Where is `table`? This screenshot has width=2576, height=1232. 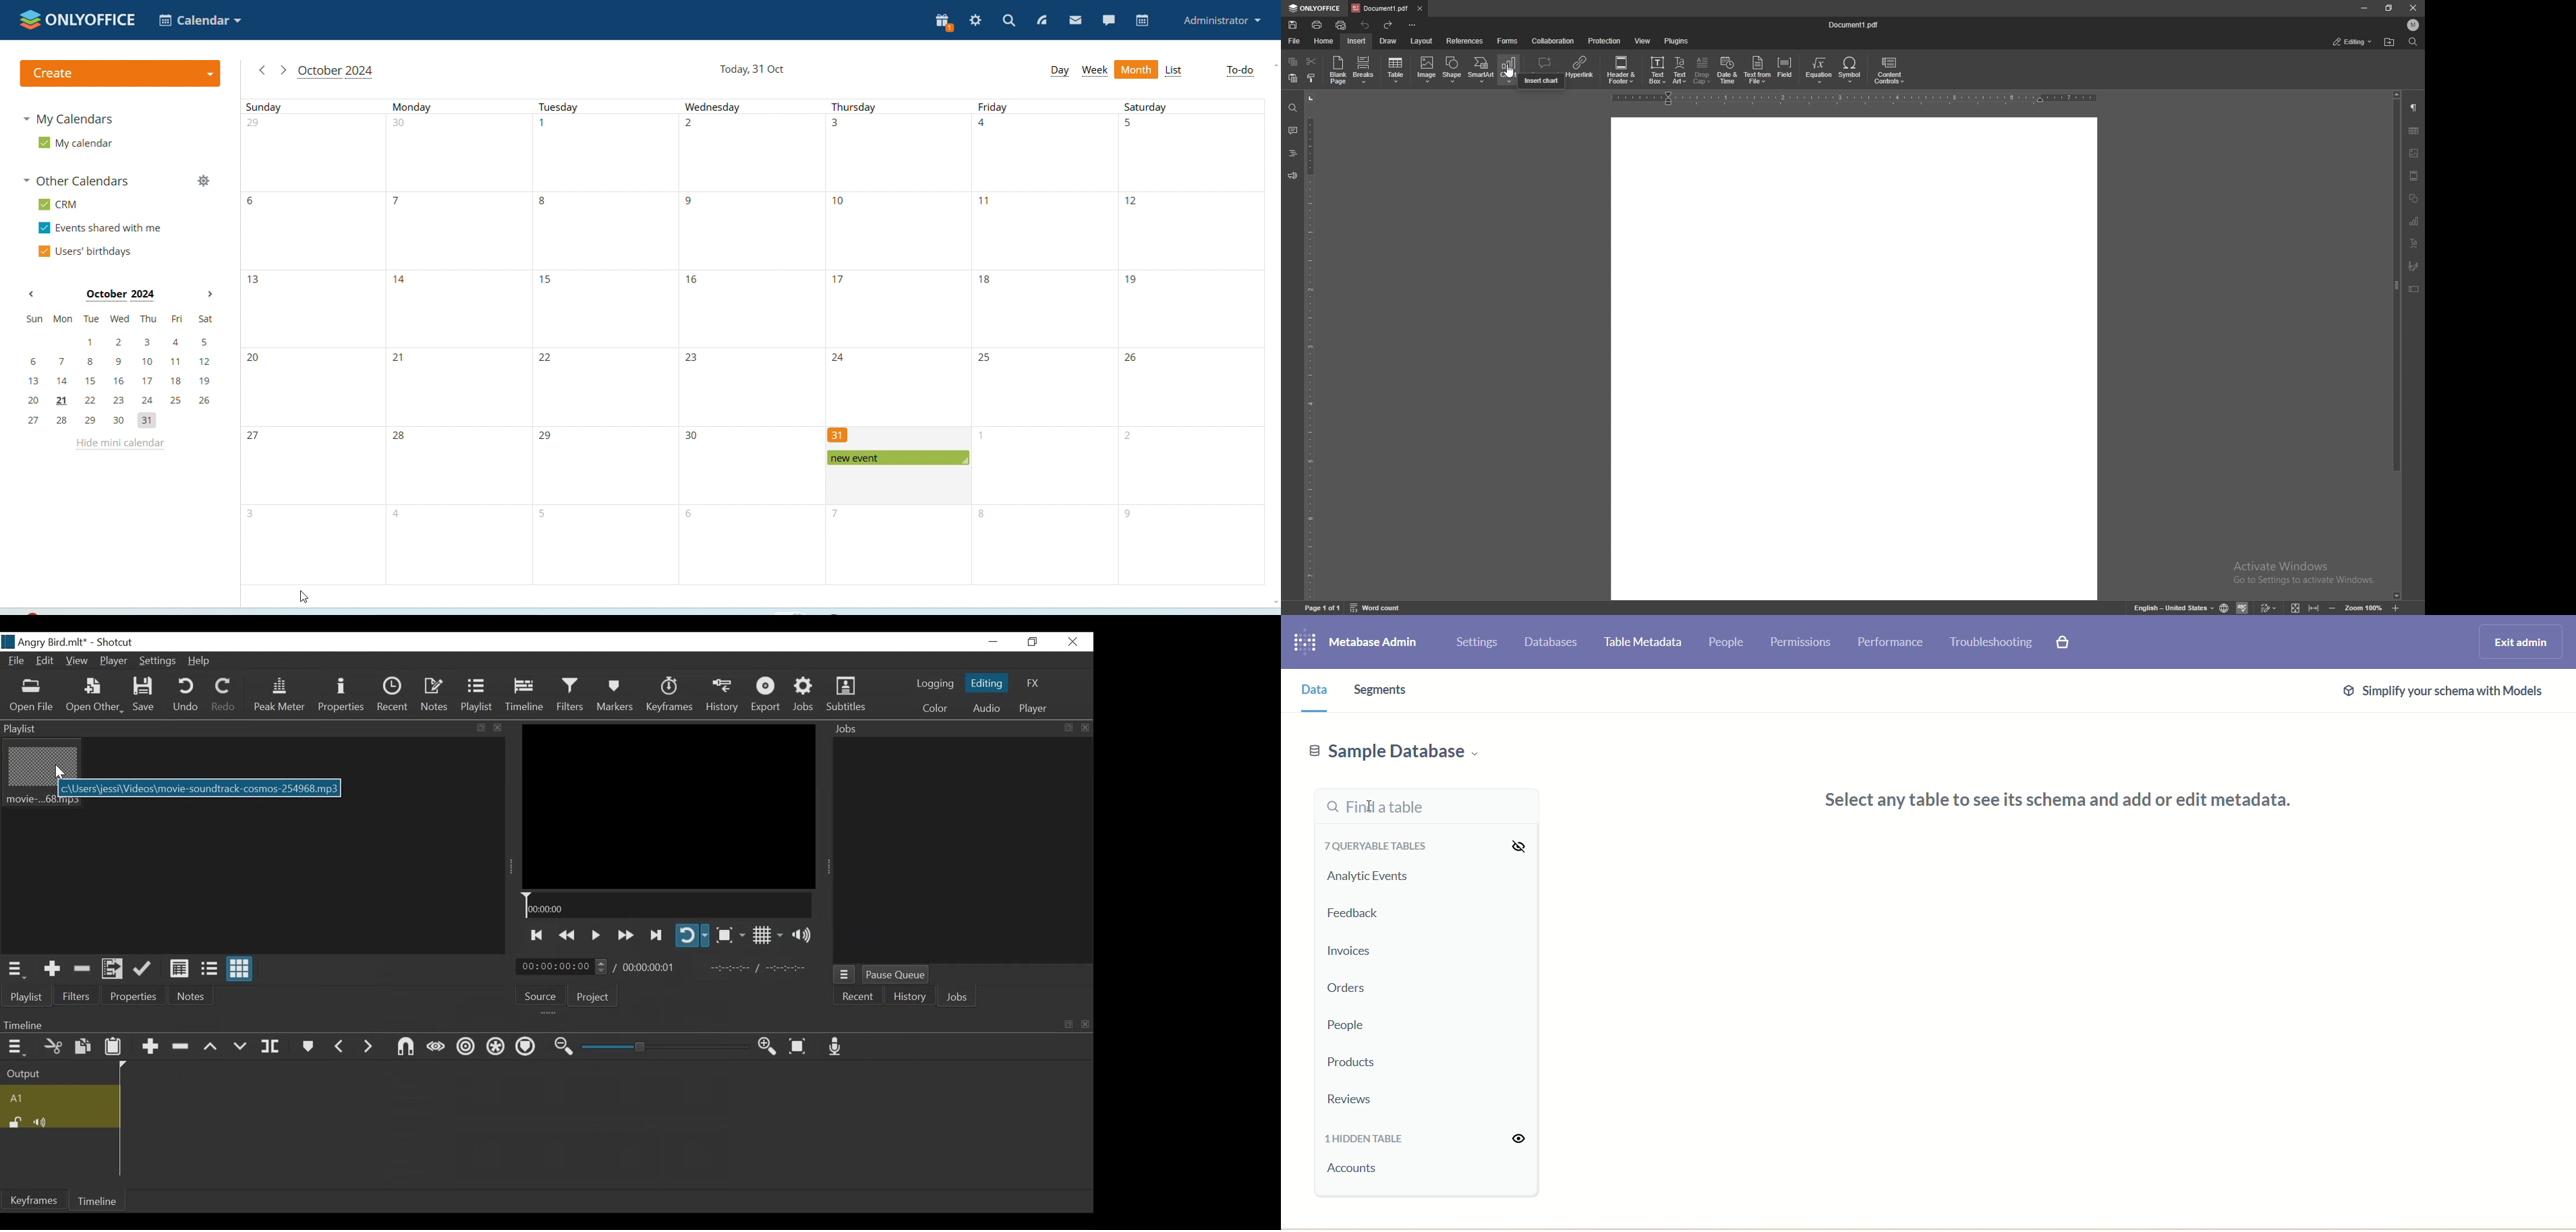
table is located at coordinates (2415, 131).